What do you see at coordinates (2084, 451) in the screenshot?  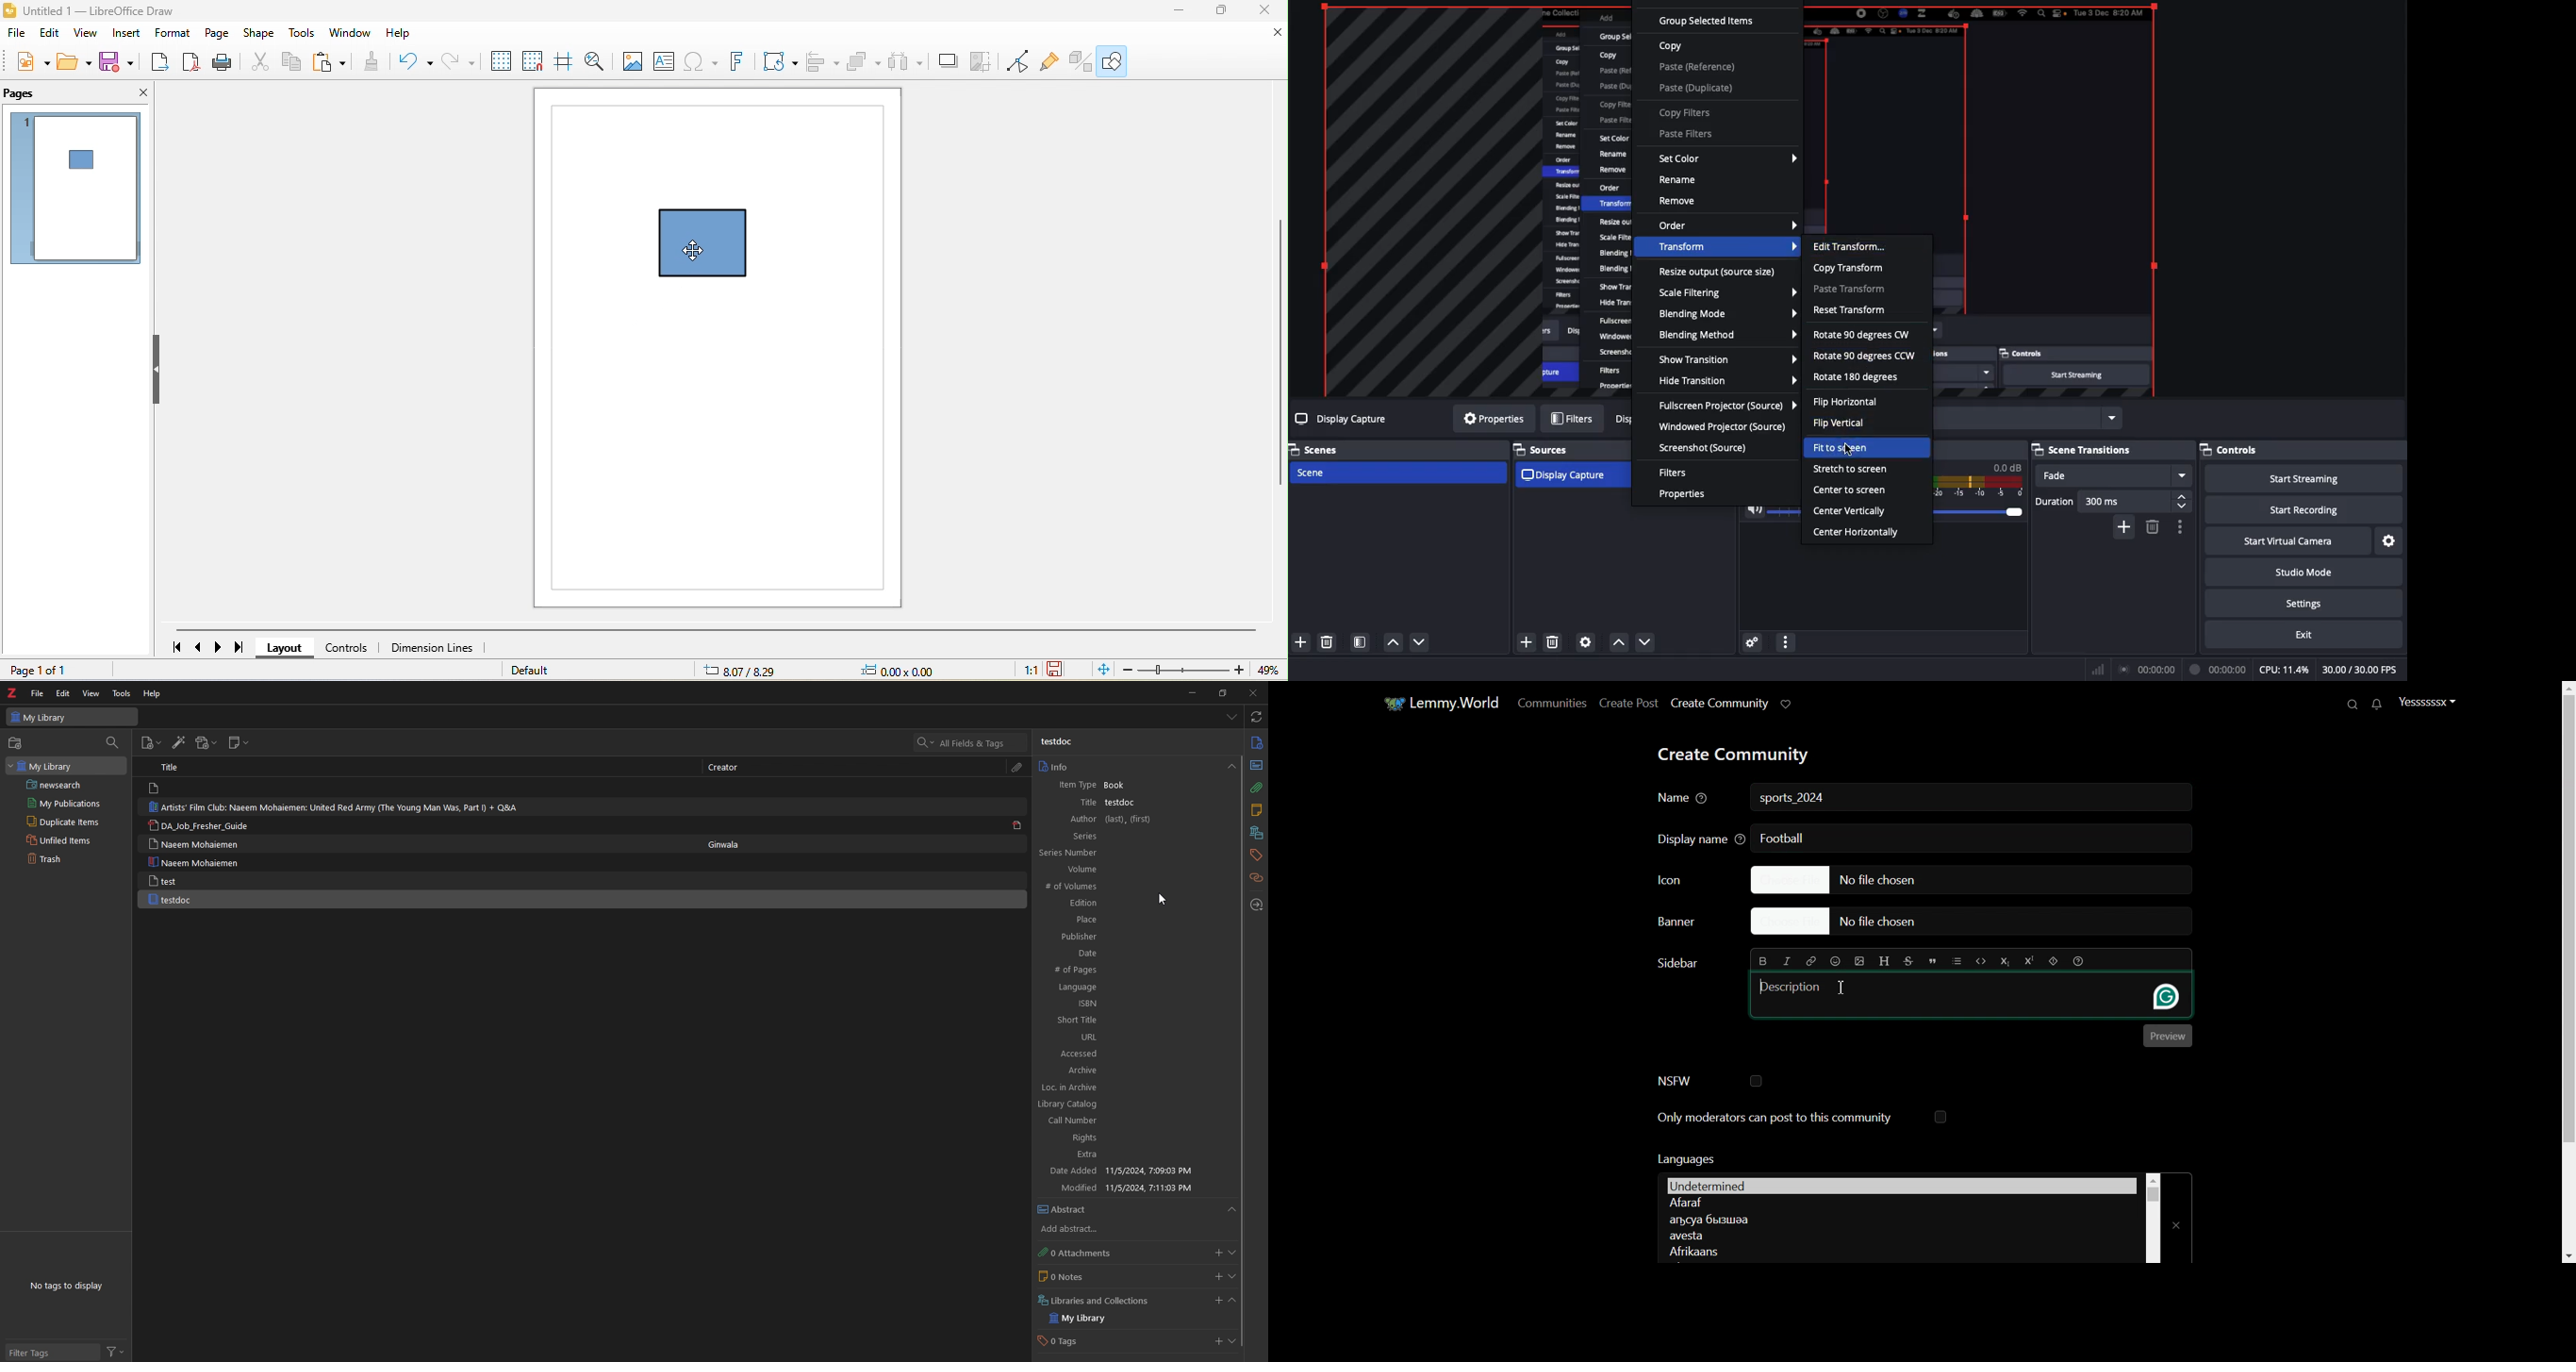 I see `Scene transitions` at bounding box center [2084, 451].